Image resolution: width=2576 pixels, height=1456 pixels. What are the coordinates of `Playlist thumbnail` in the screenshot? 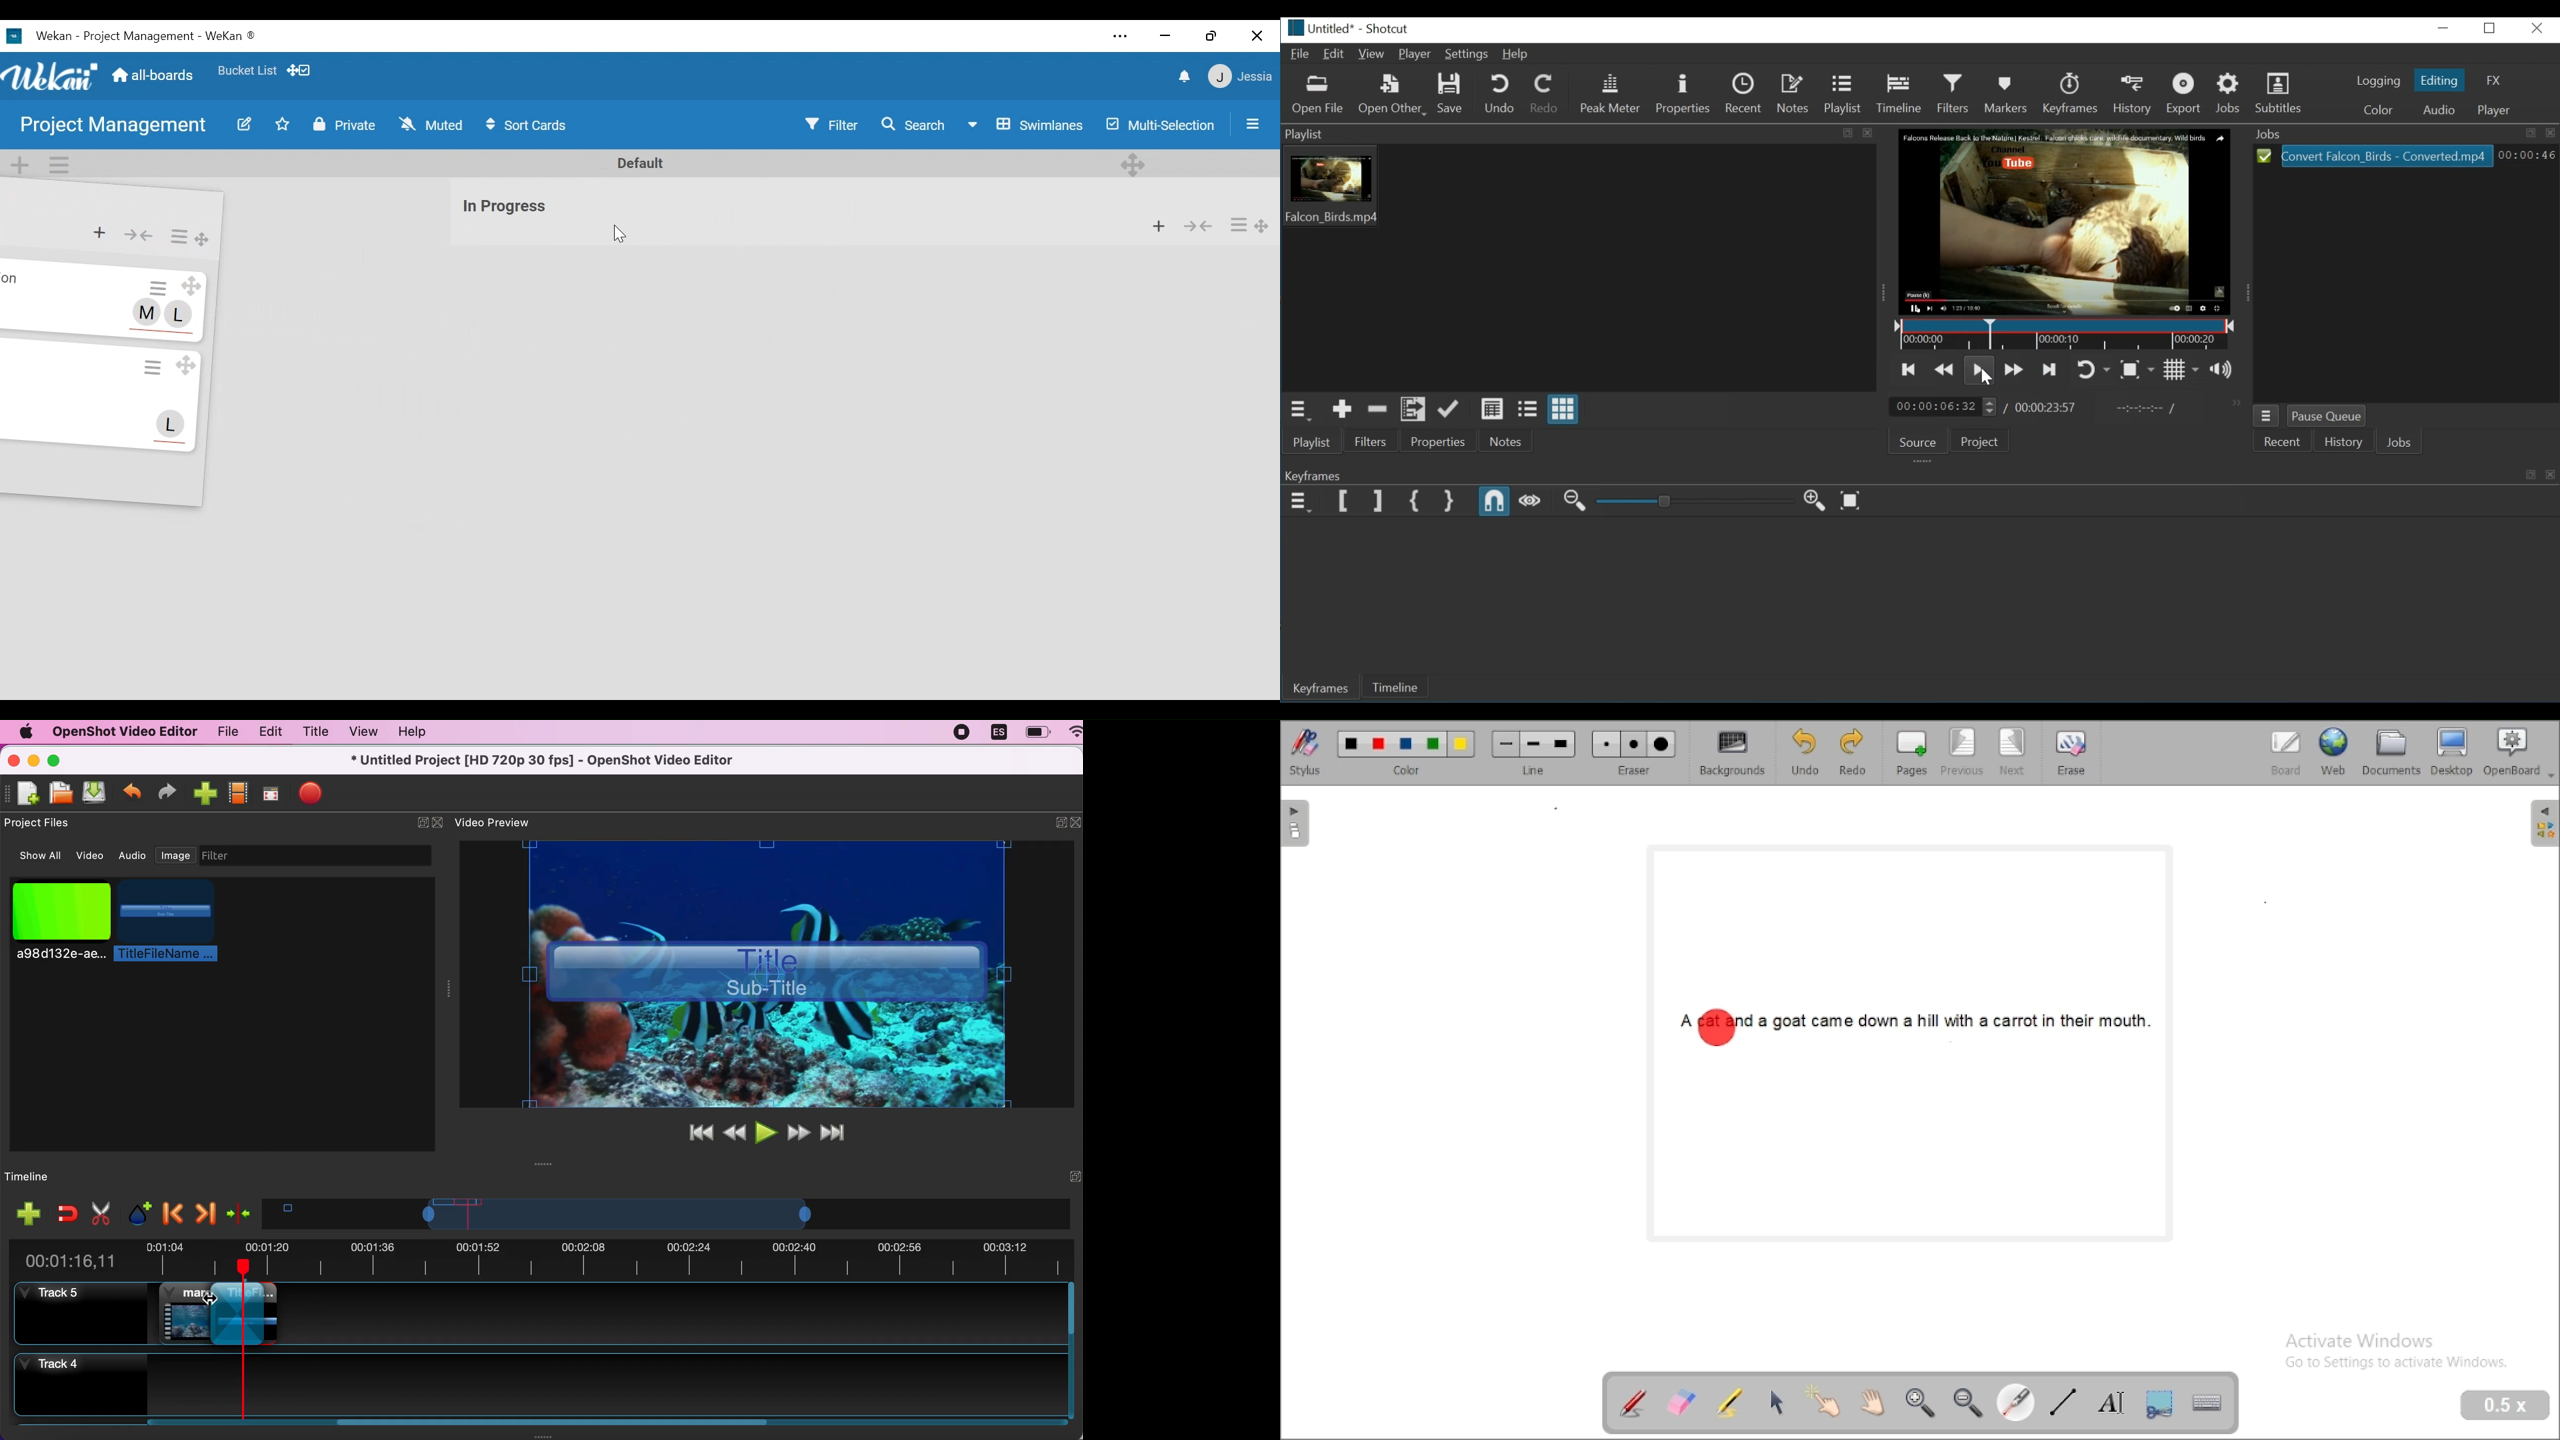 It's located at (1574, 267).